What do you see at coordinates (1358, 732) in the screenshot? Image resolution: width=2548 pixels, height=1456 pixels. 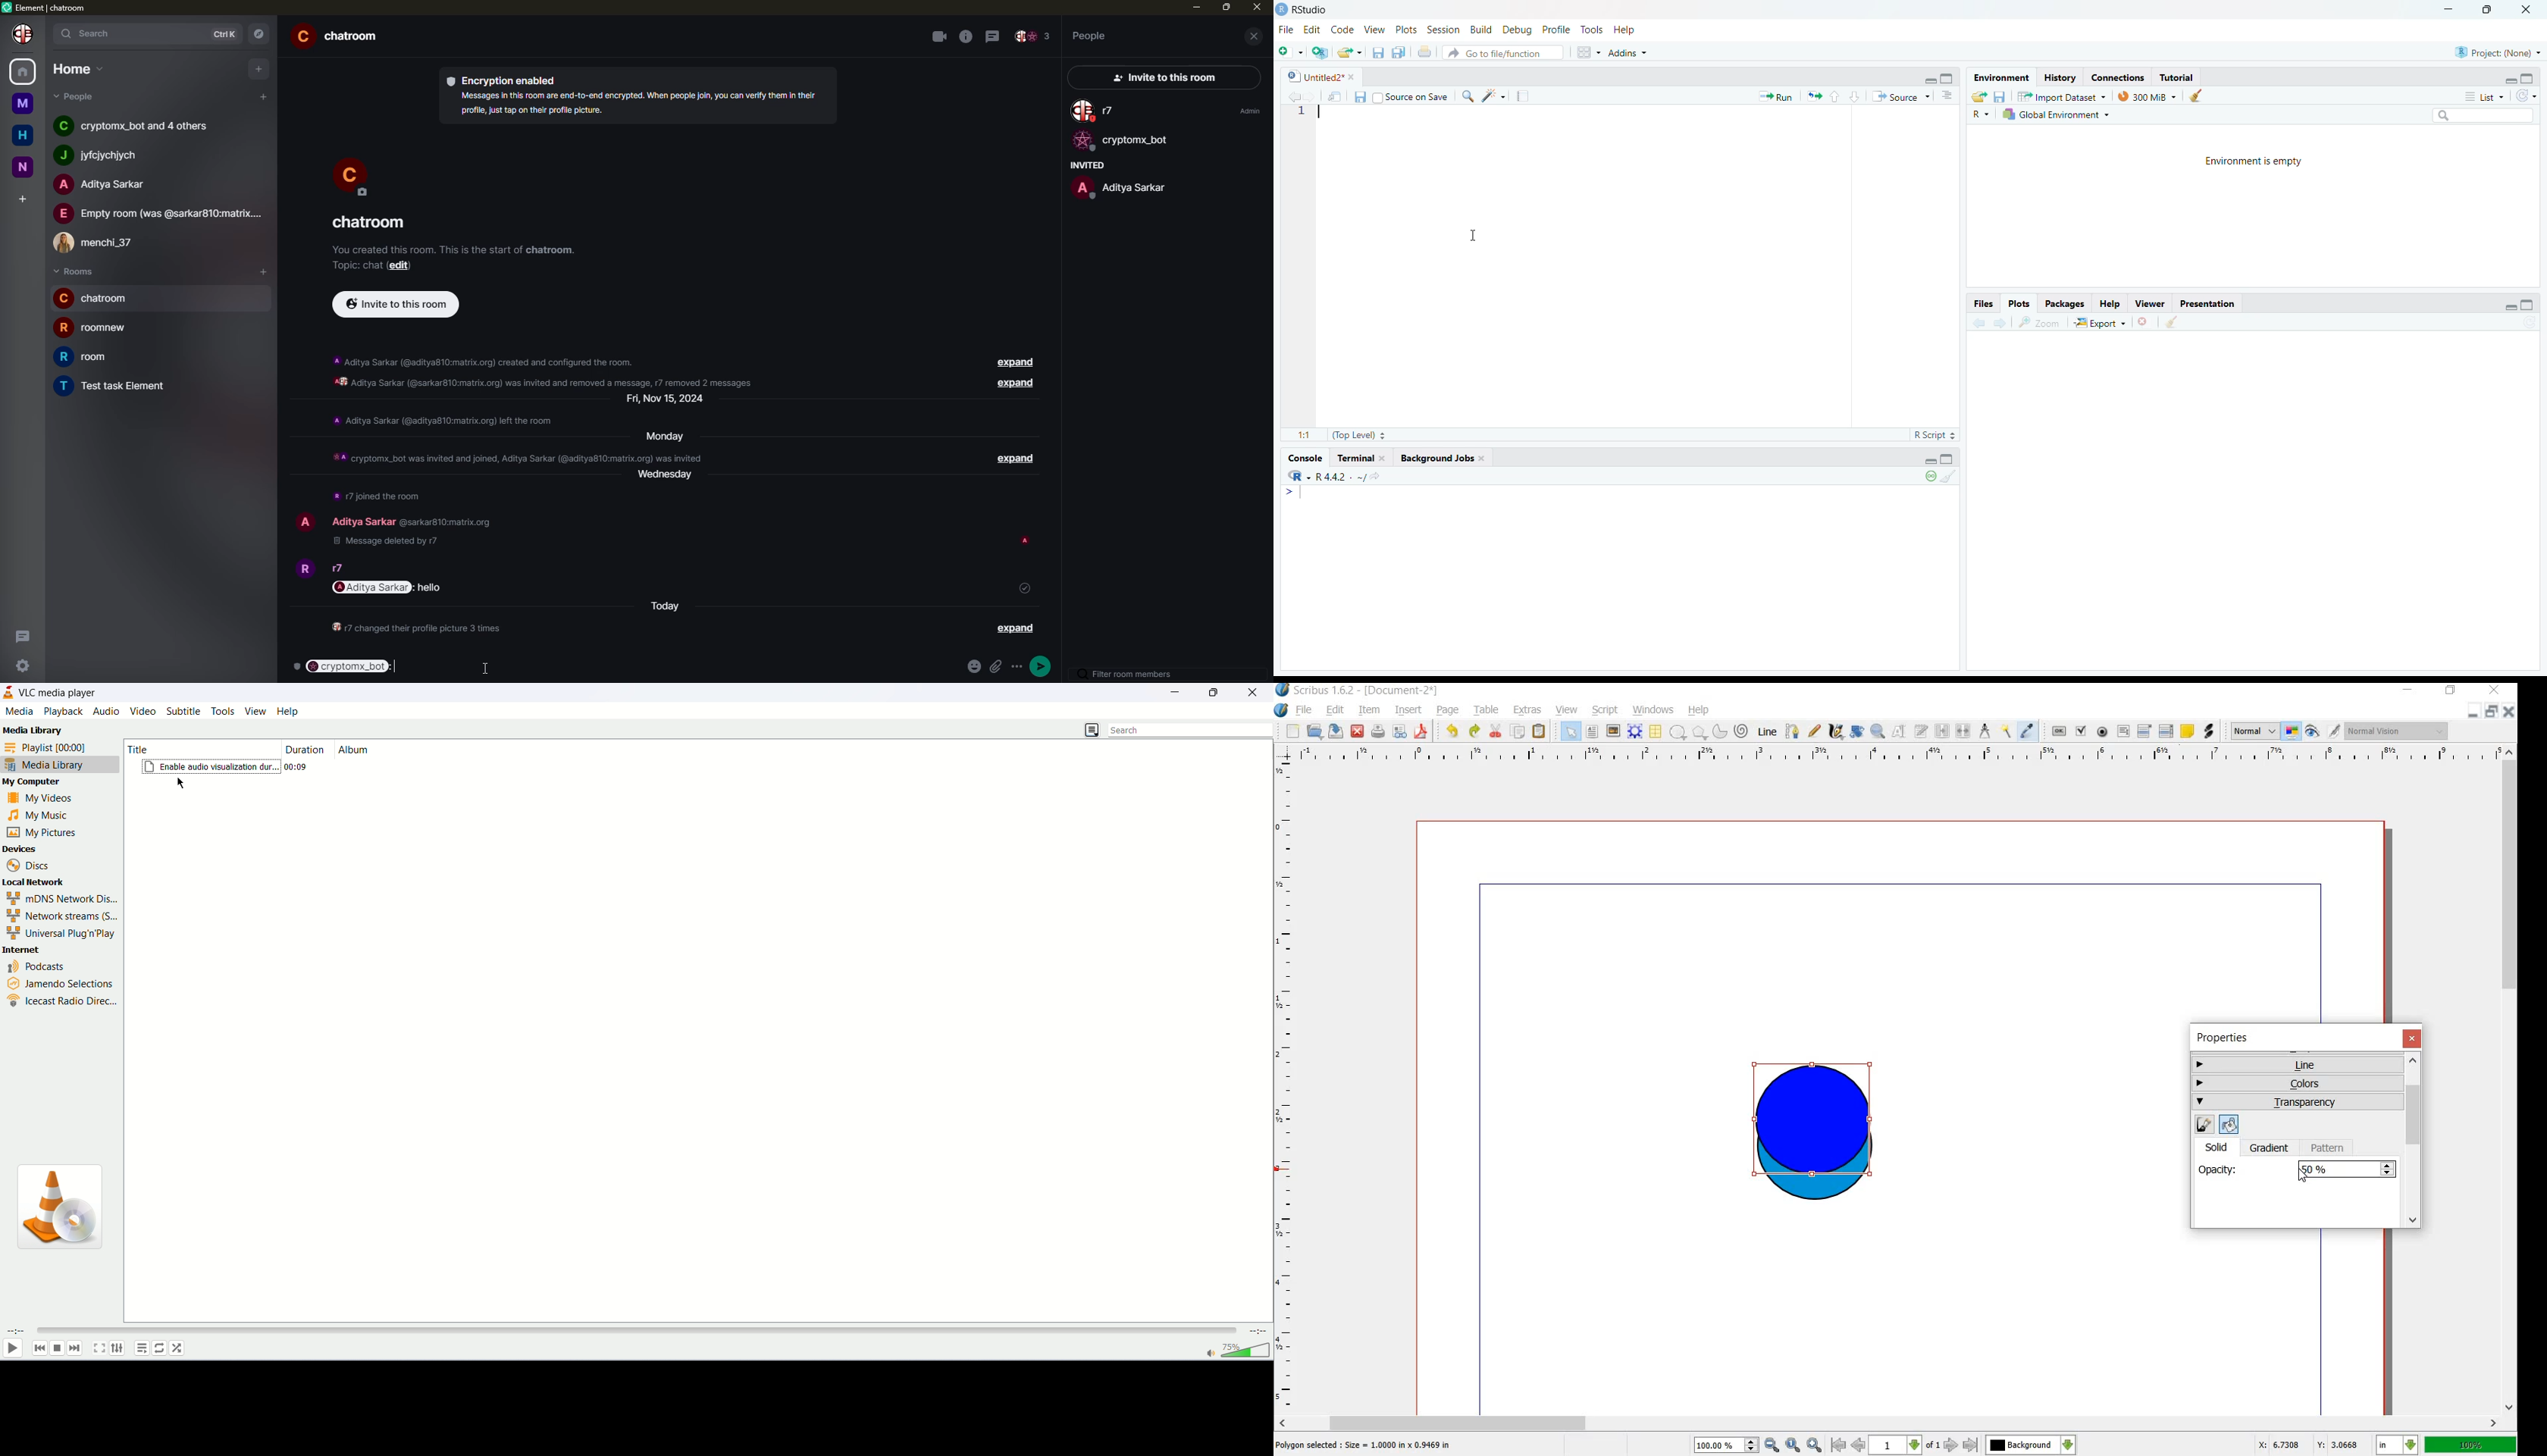 I see `close` at bounding box center [1358, 732].